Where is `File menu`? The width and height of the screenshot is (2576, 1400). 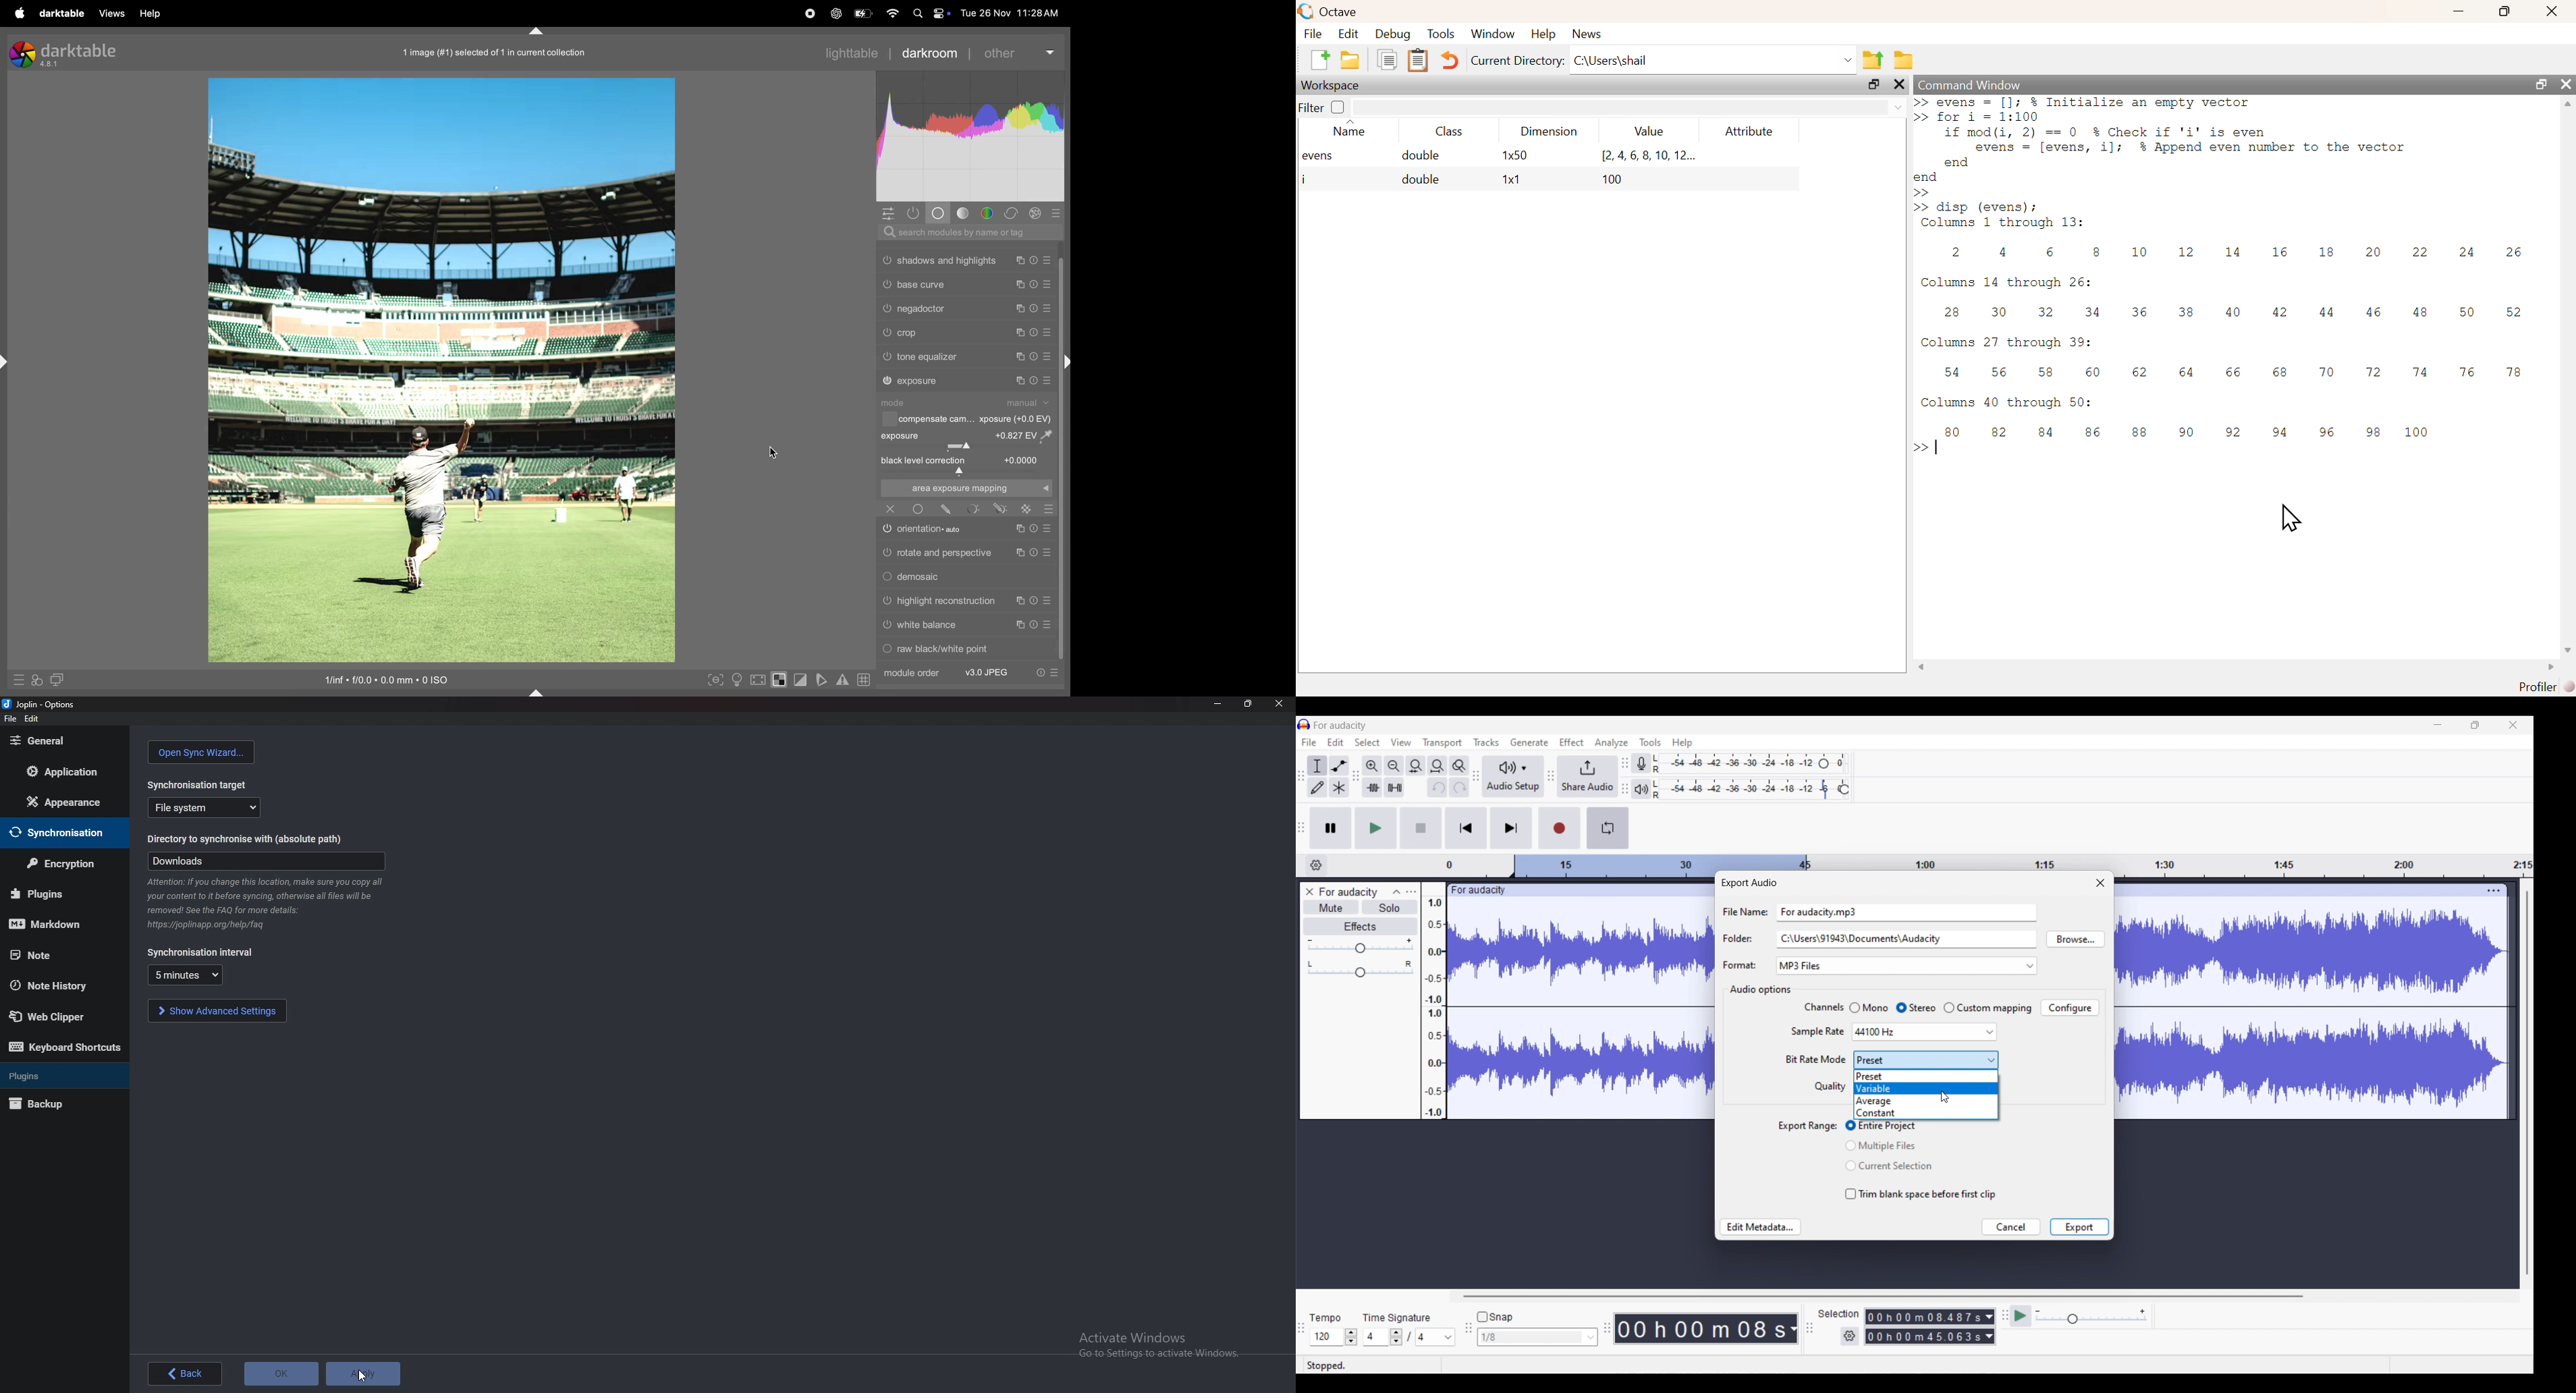
File menu is located at coordinates (1309, 742).